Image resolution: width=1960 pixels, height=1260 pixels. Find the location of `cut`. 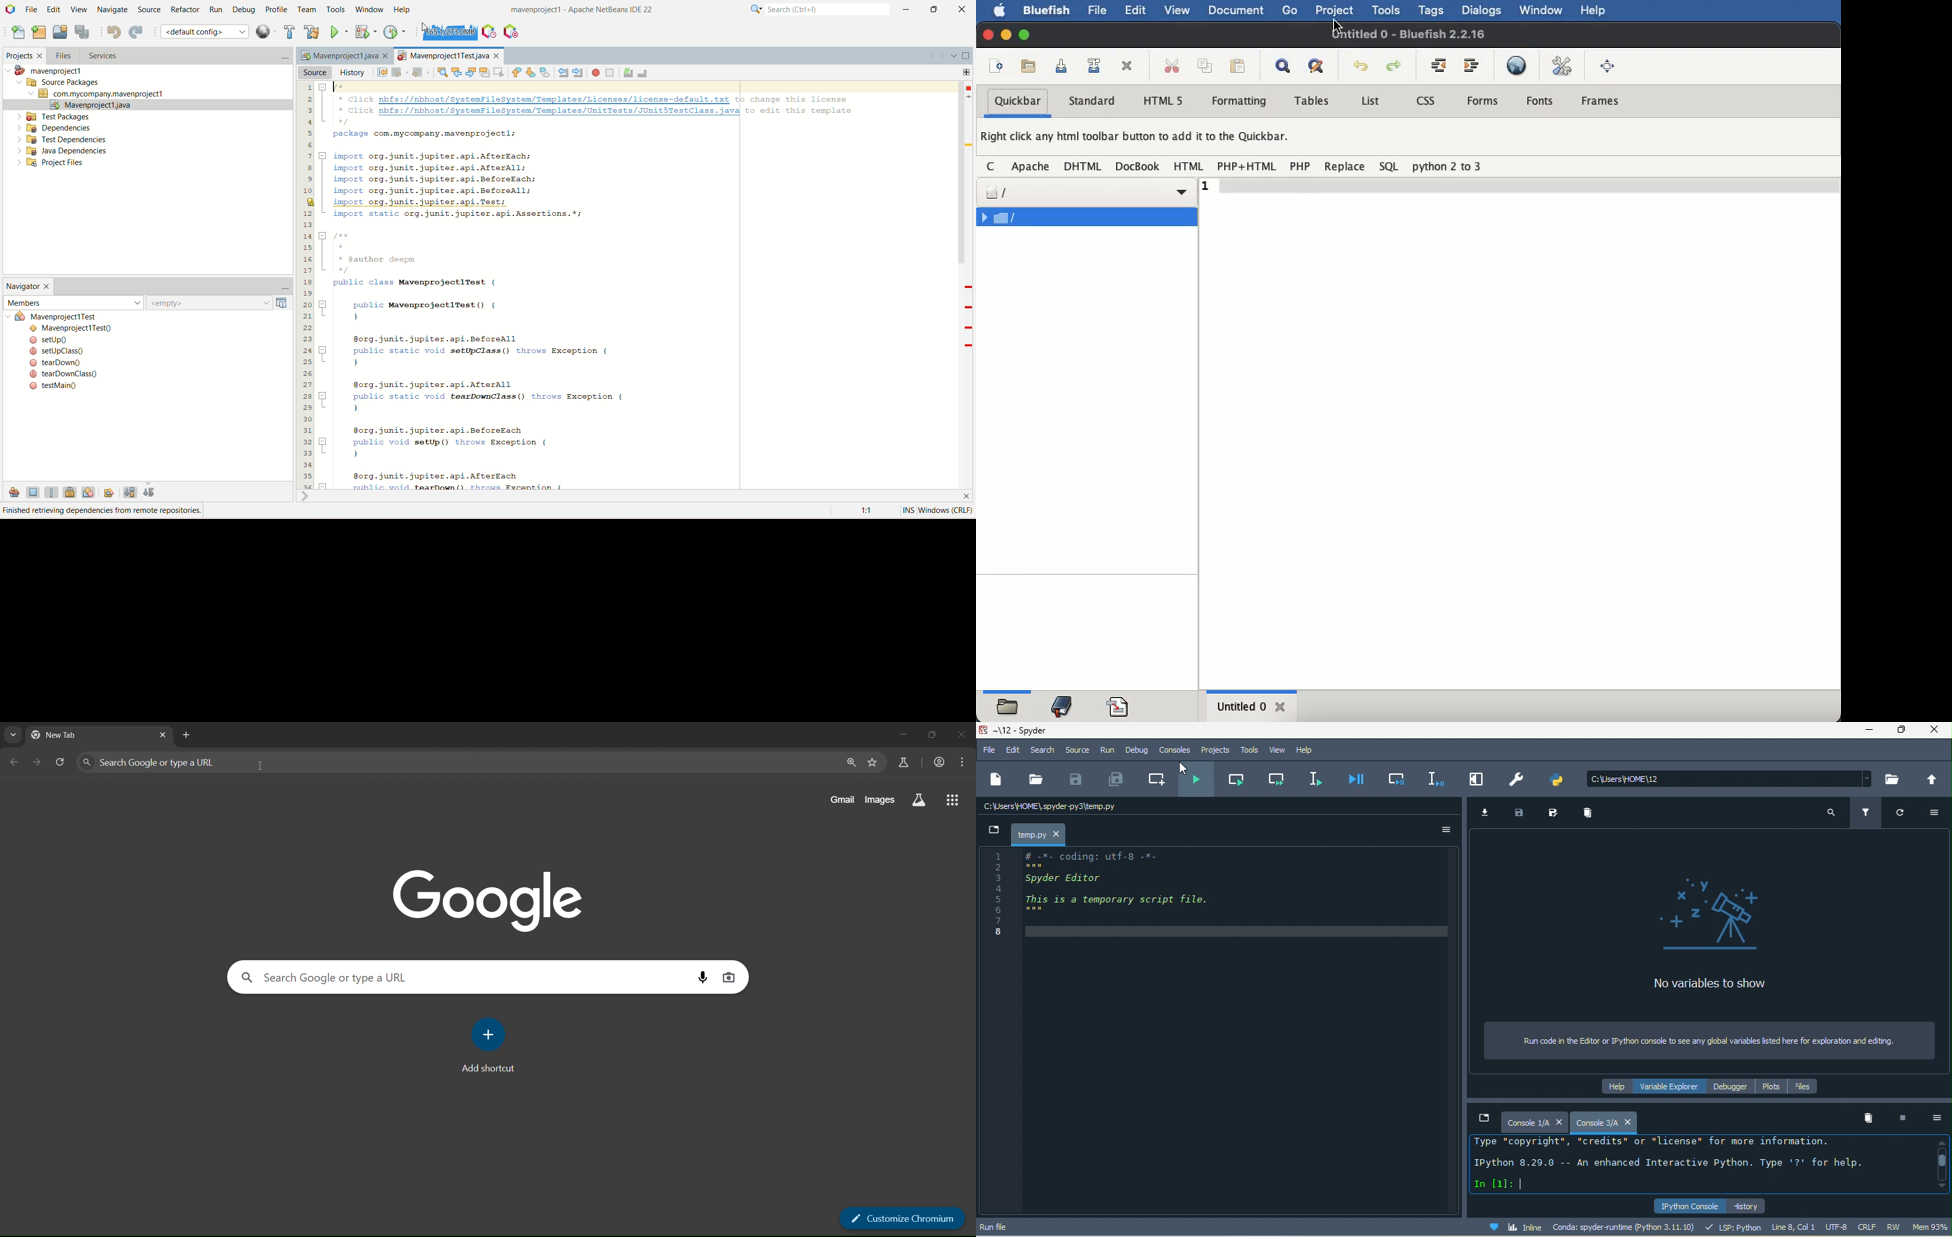

cut is located at coordinates (1172, 65).